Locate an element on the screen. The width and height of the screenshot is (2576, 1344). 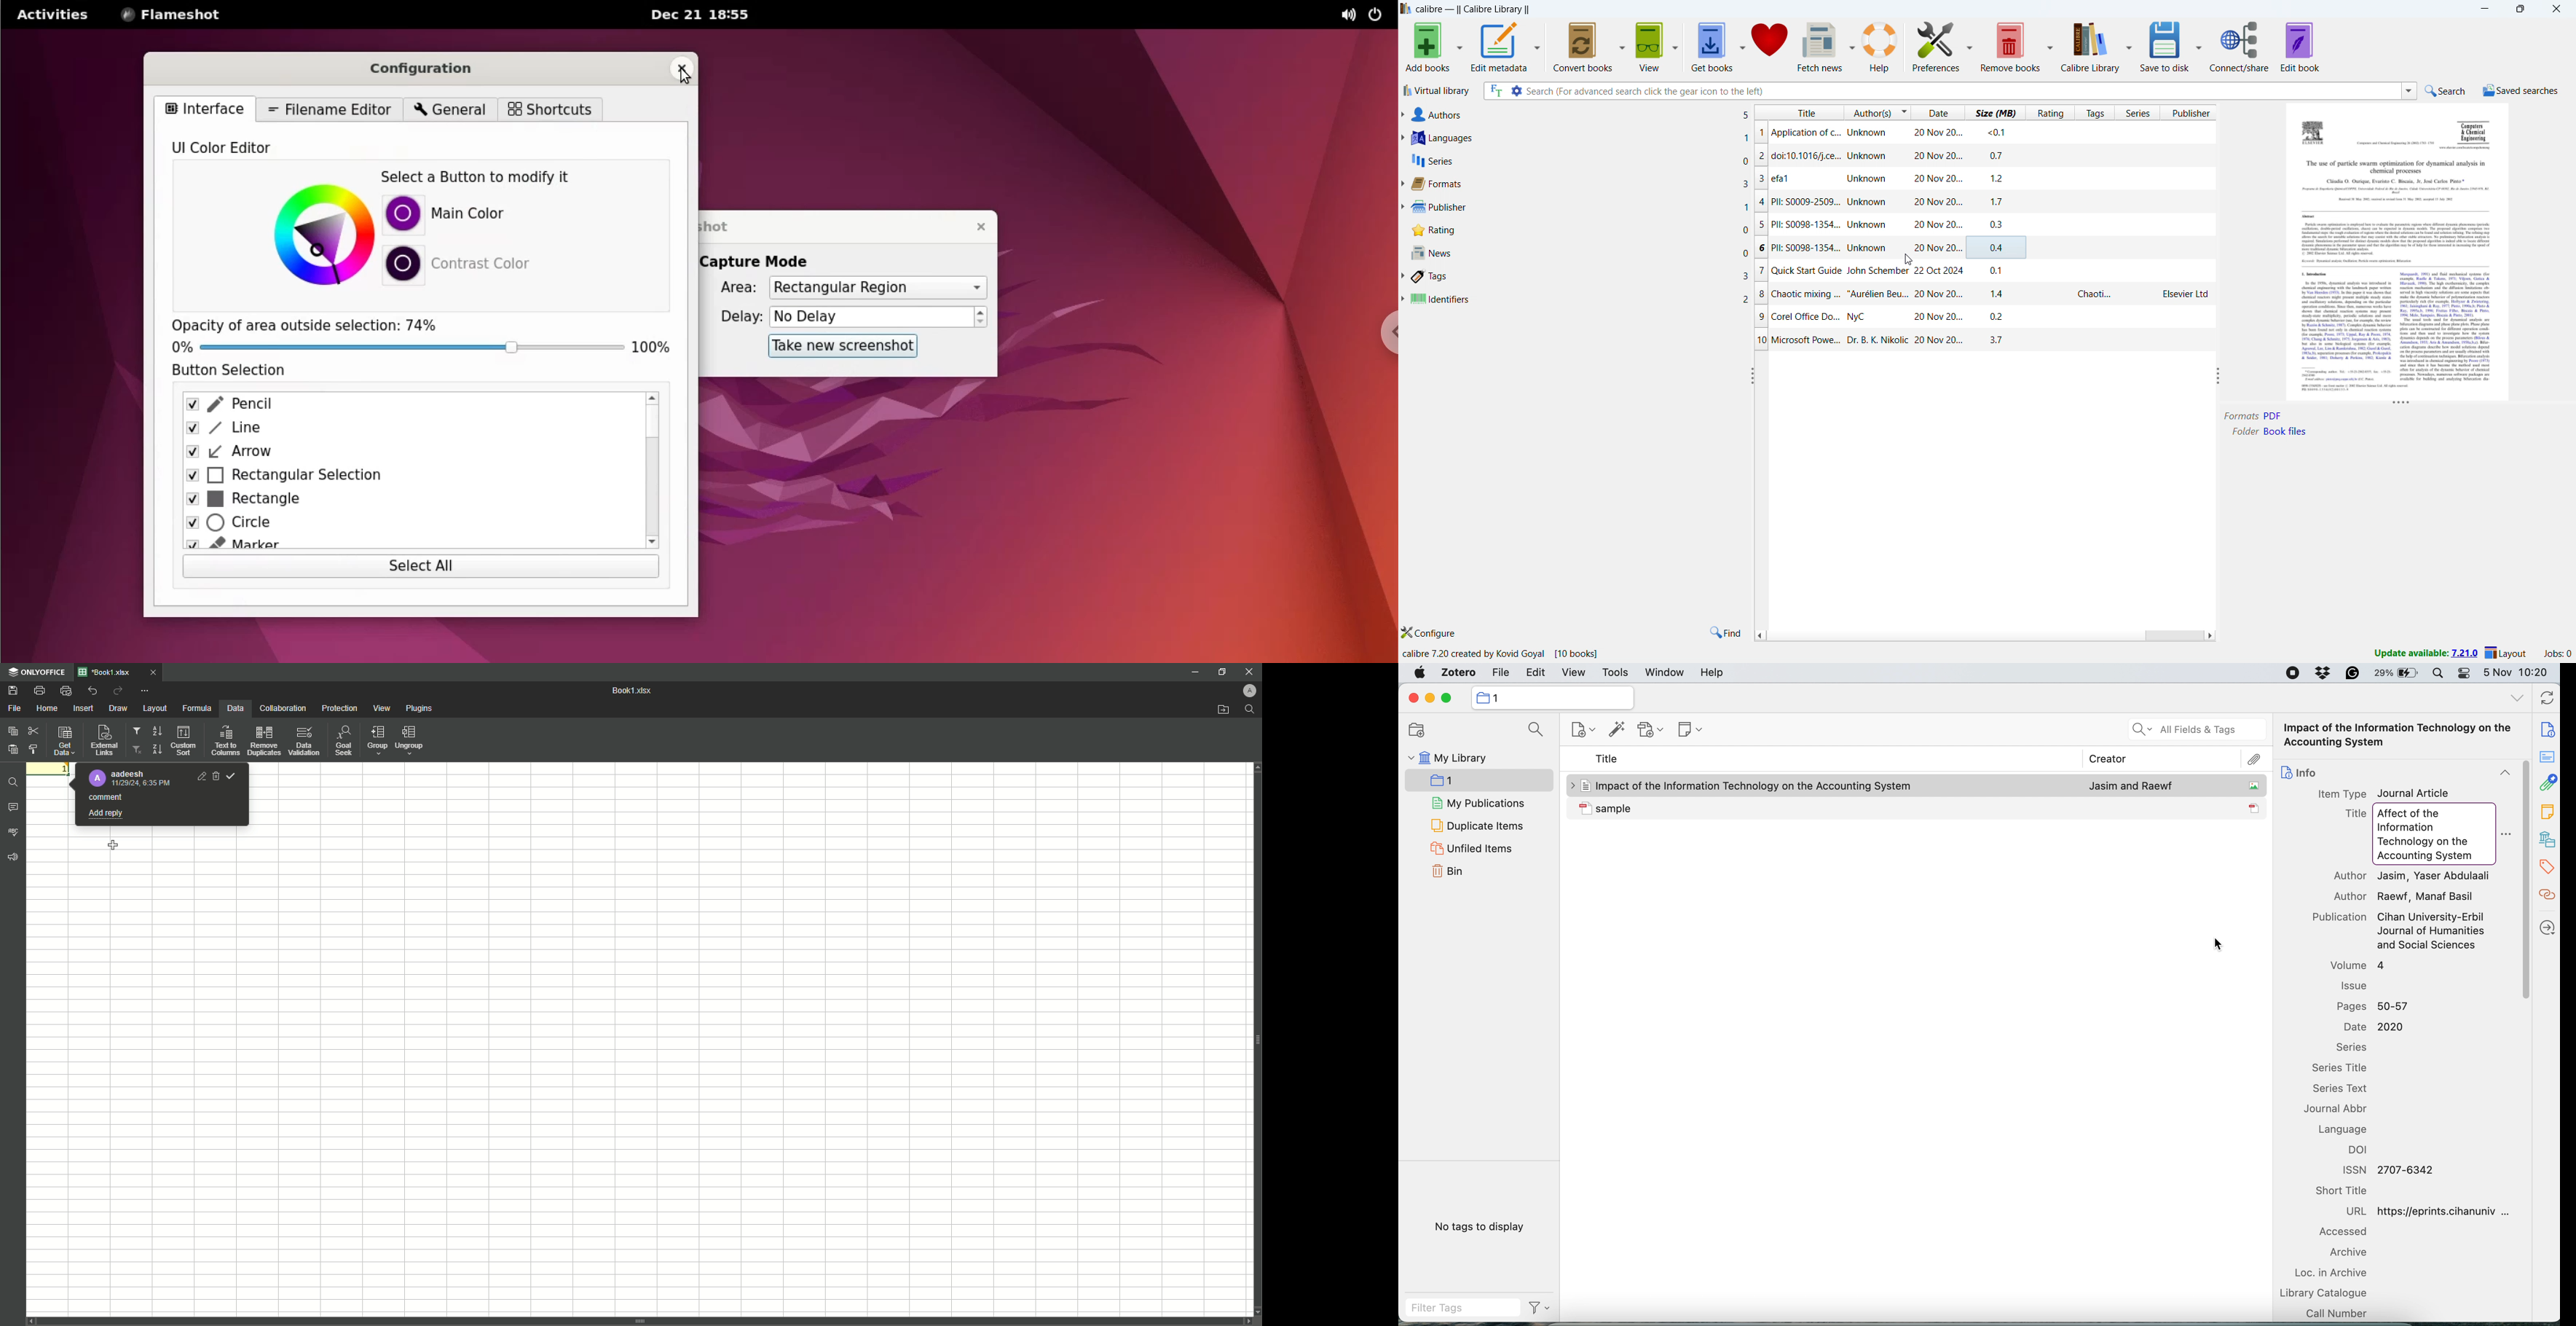
logo is located at coordinates (1406, 8).